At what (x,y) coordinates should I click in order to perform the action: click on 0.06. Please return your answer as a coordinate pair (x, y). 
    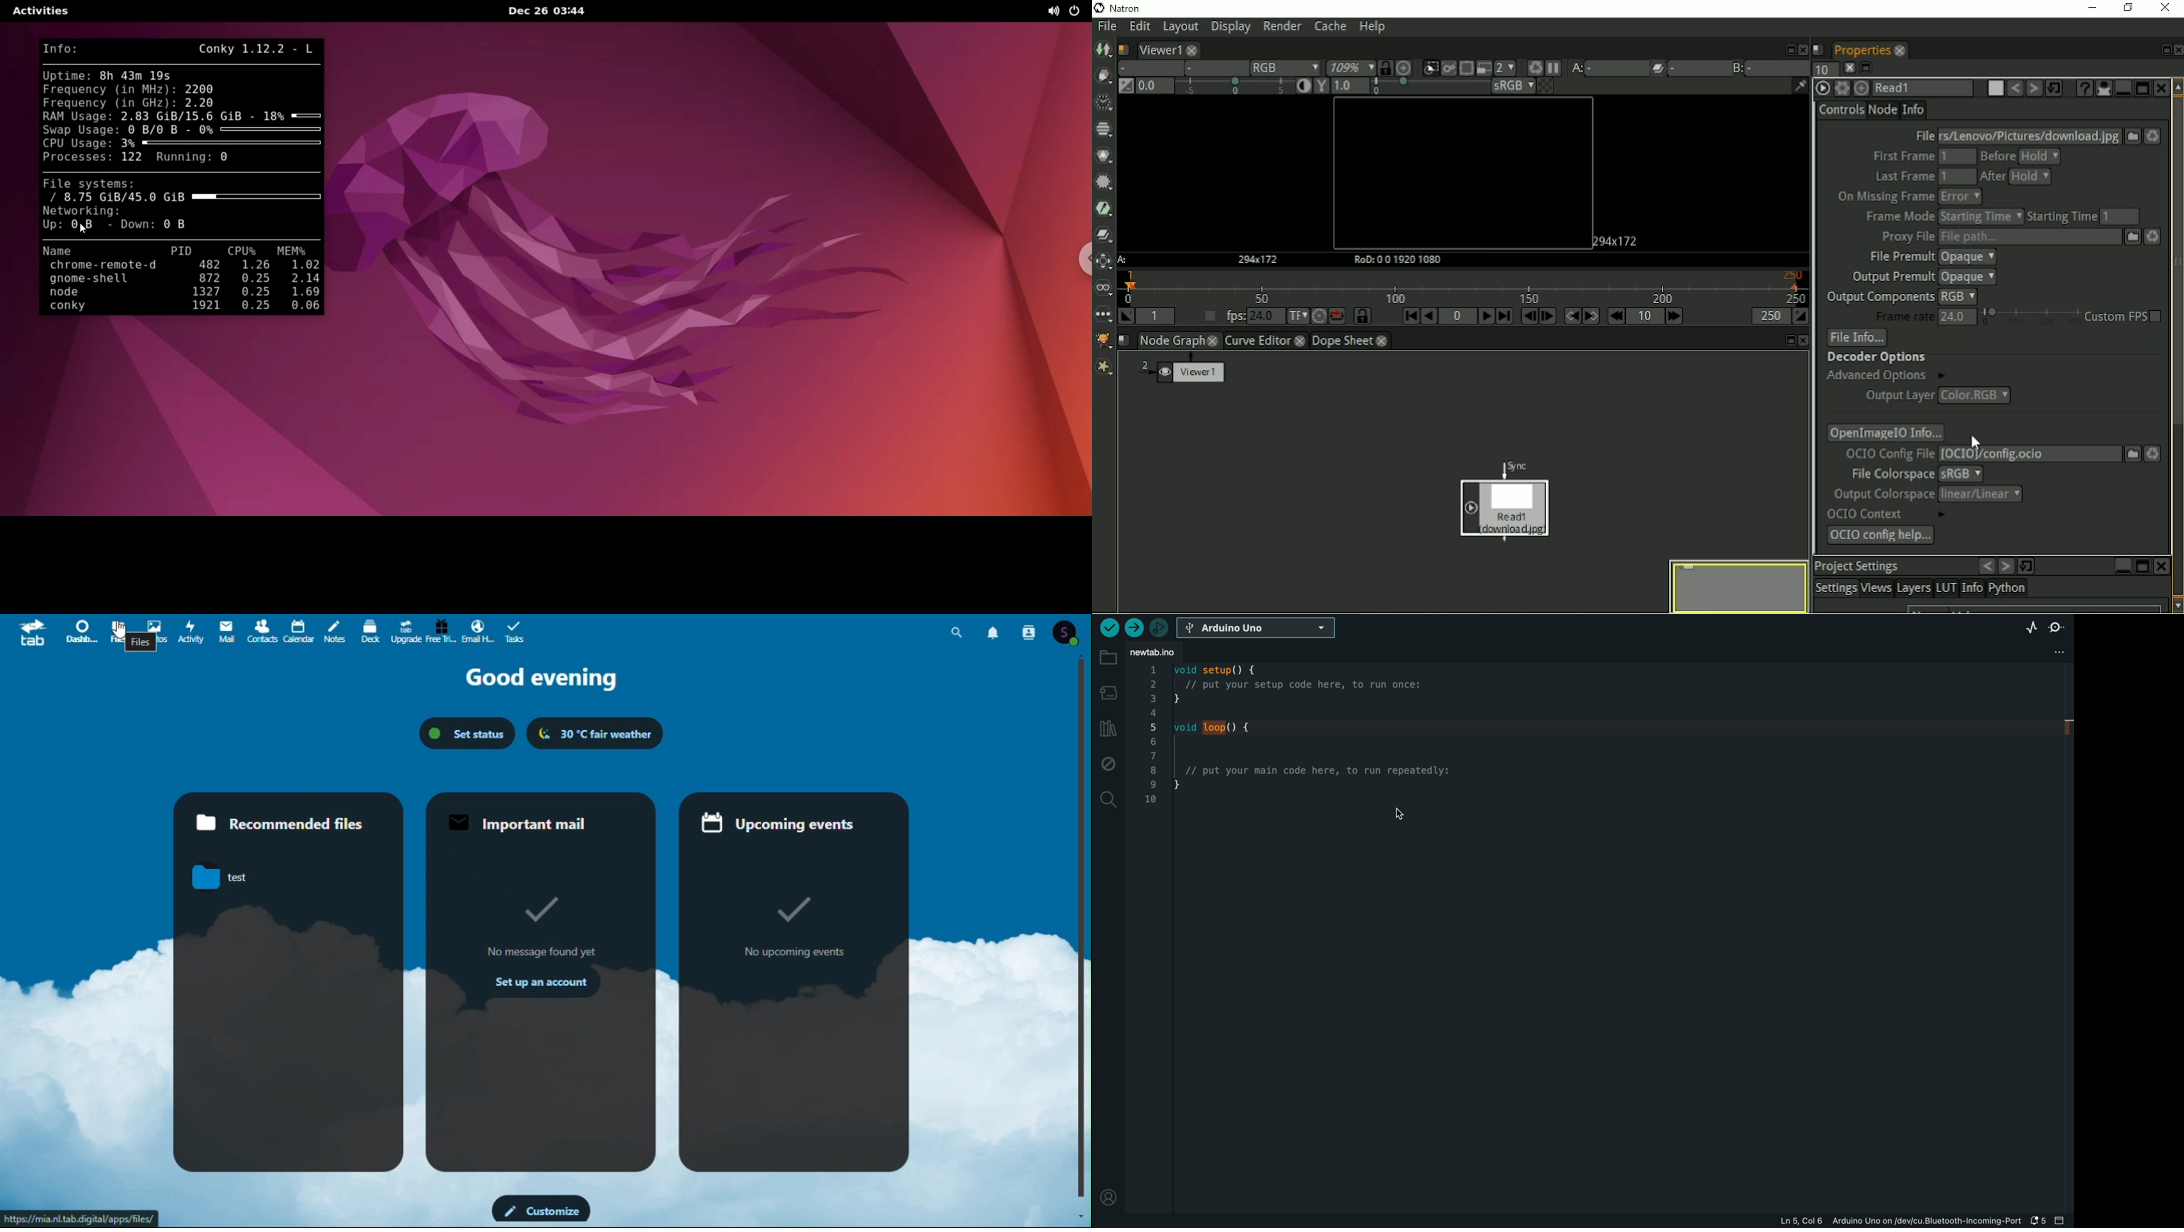
    Looking at the image, I should click on (305, 308).